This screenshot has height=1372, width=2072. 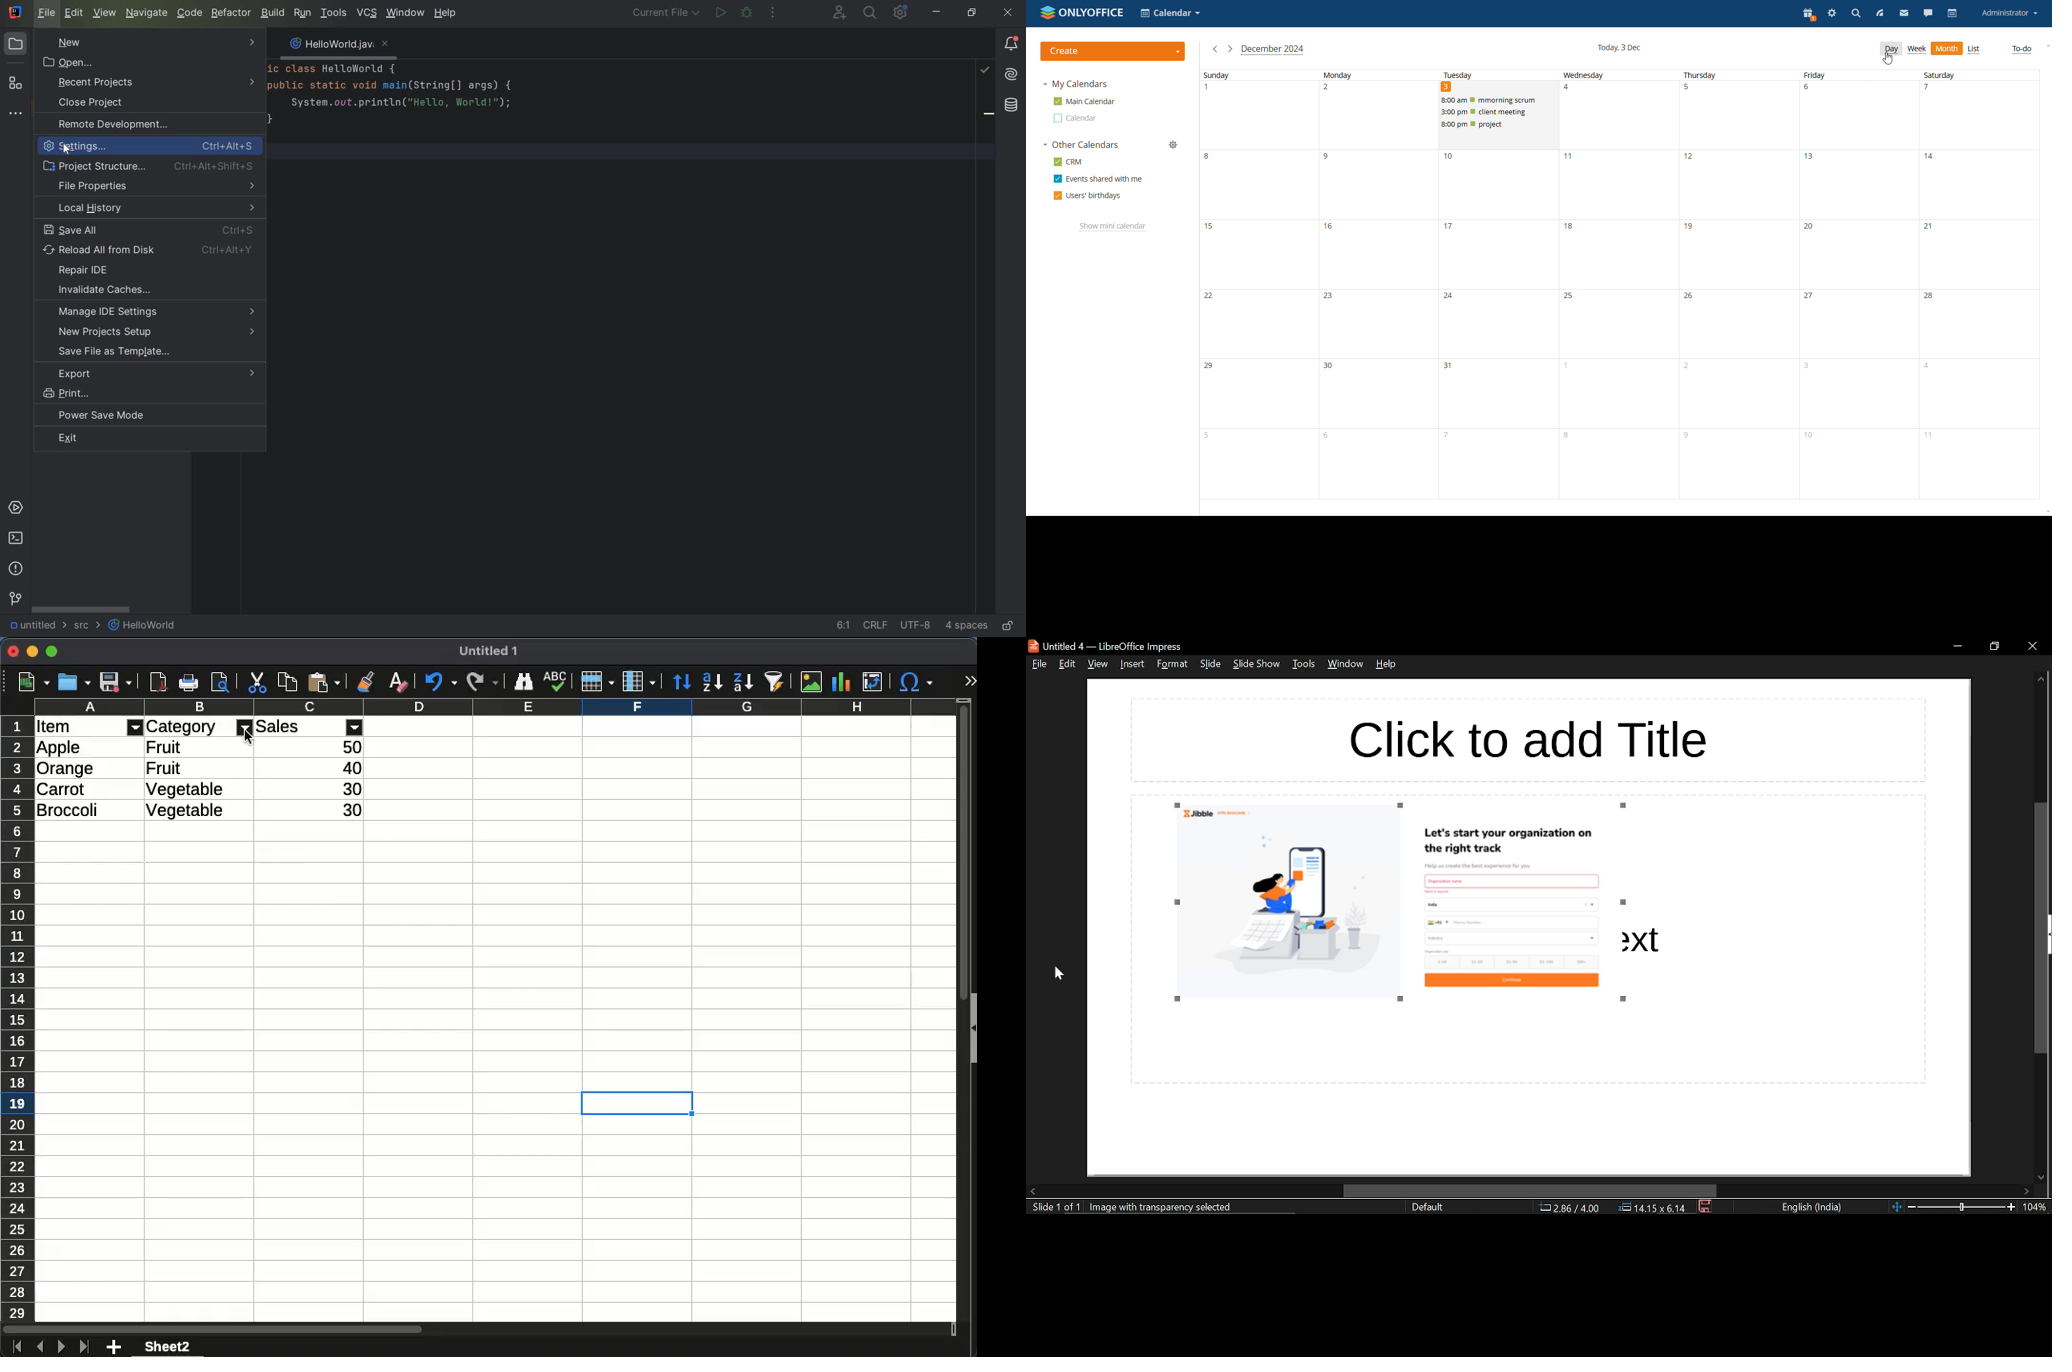 I want to click on tools, so click(x=1303, y=663).